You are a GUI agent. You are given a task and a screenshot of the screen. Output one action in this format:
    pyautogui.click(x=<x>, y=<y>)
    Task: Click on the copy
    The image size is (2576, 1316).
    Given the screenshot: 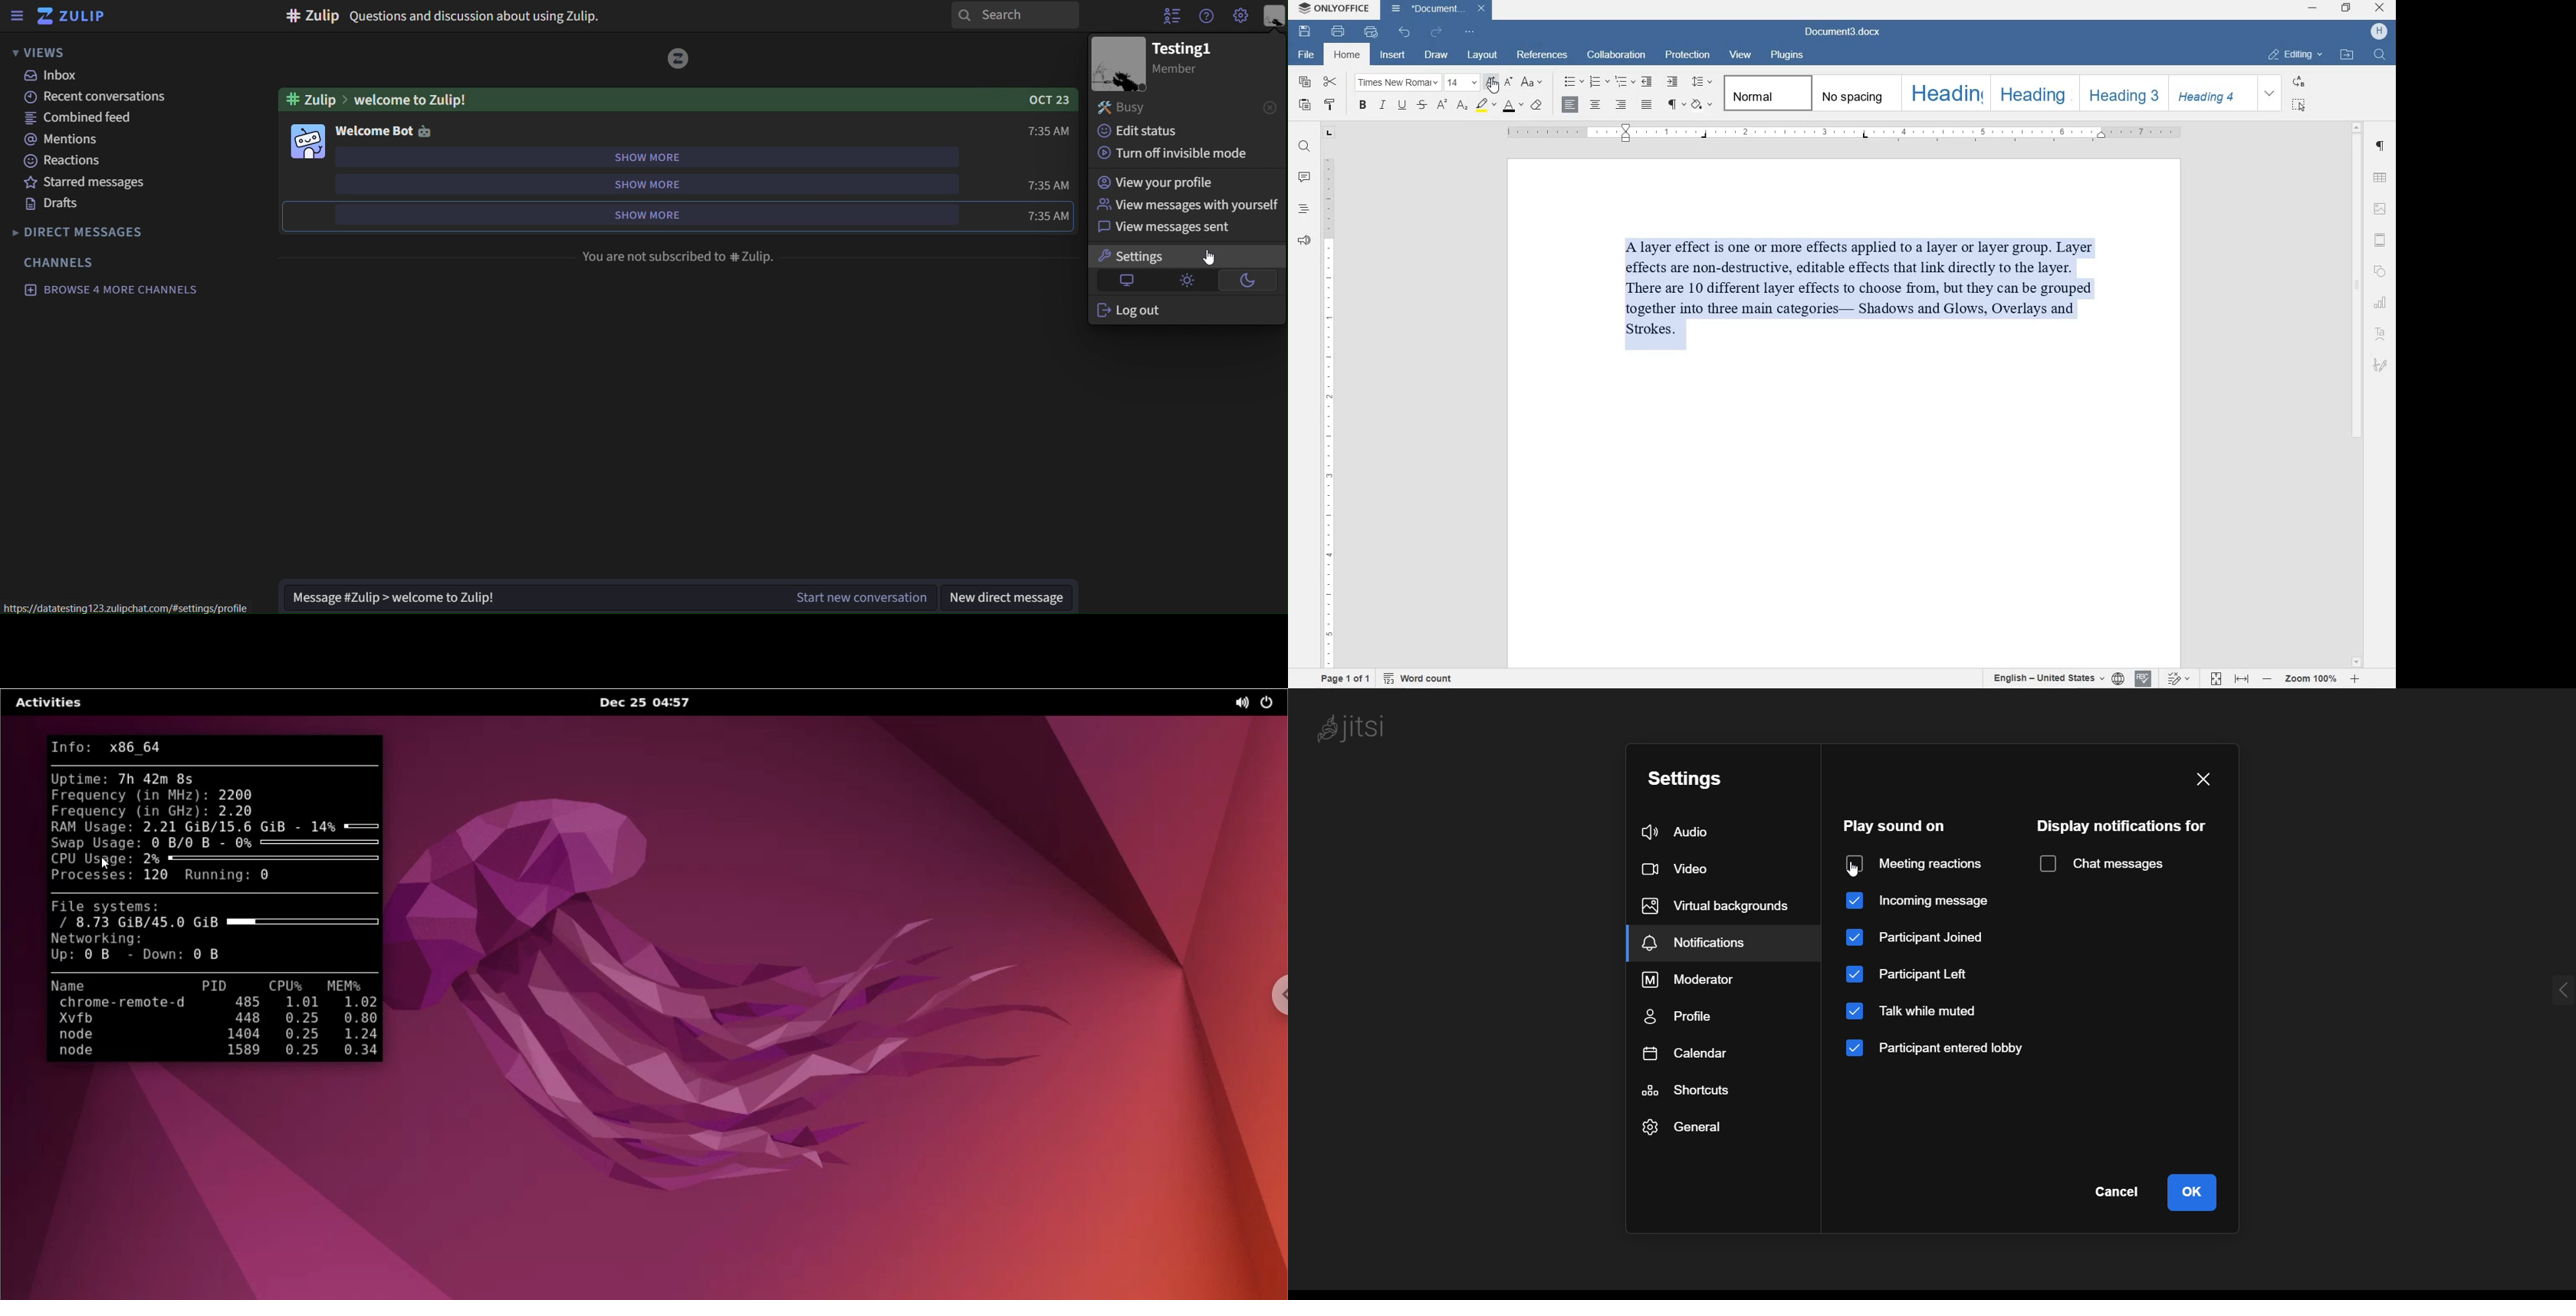 What is the action you would take?
    pyautogui.click(x=1306, y=82)
    